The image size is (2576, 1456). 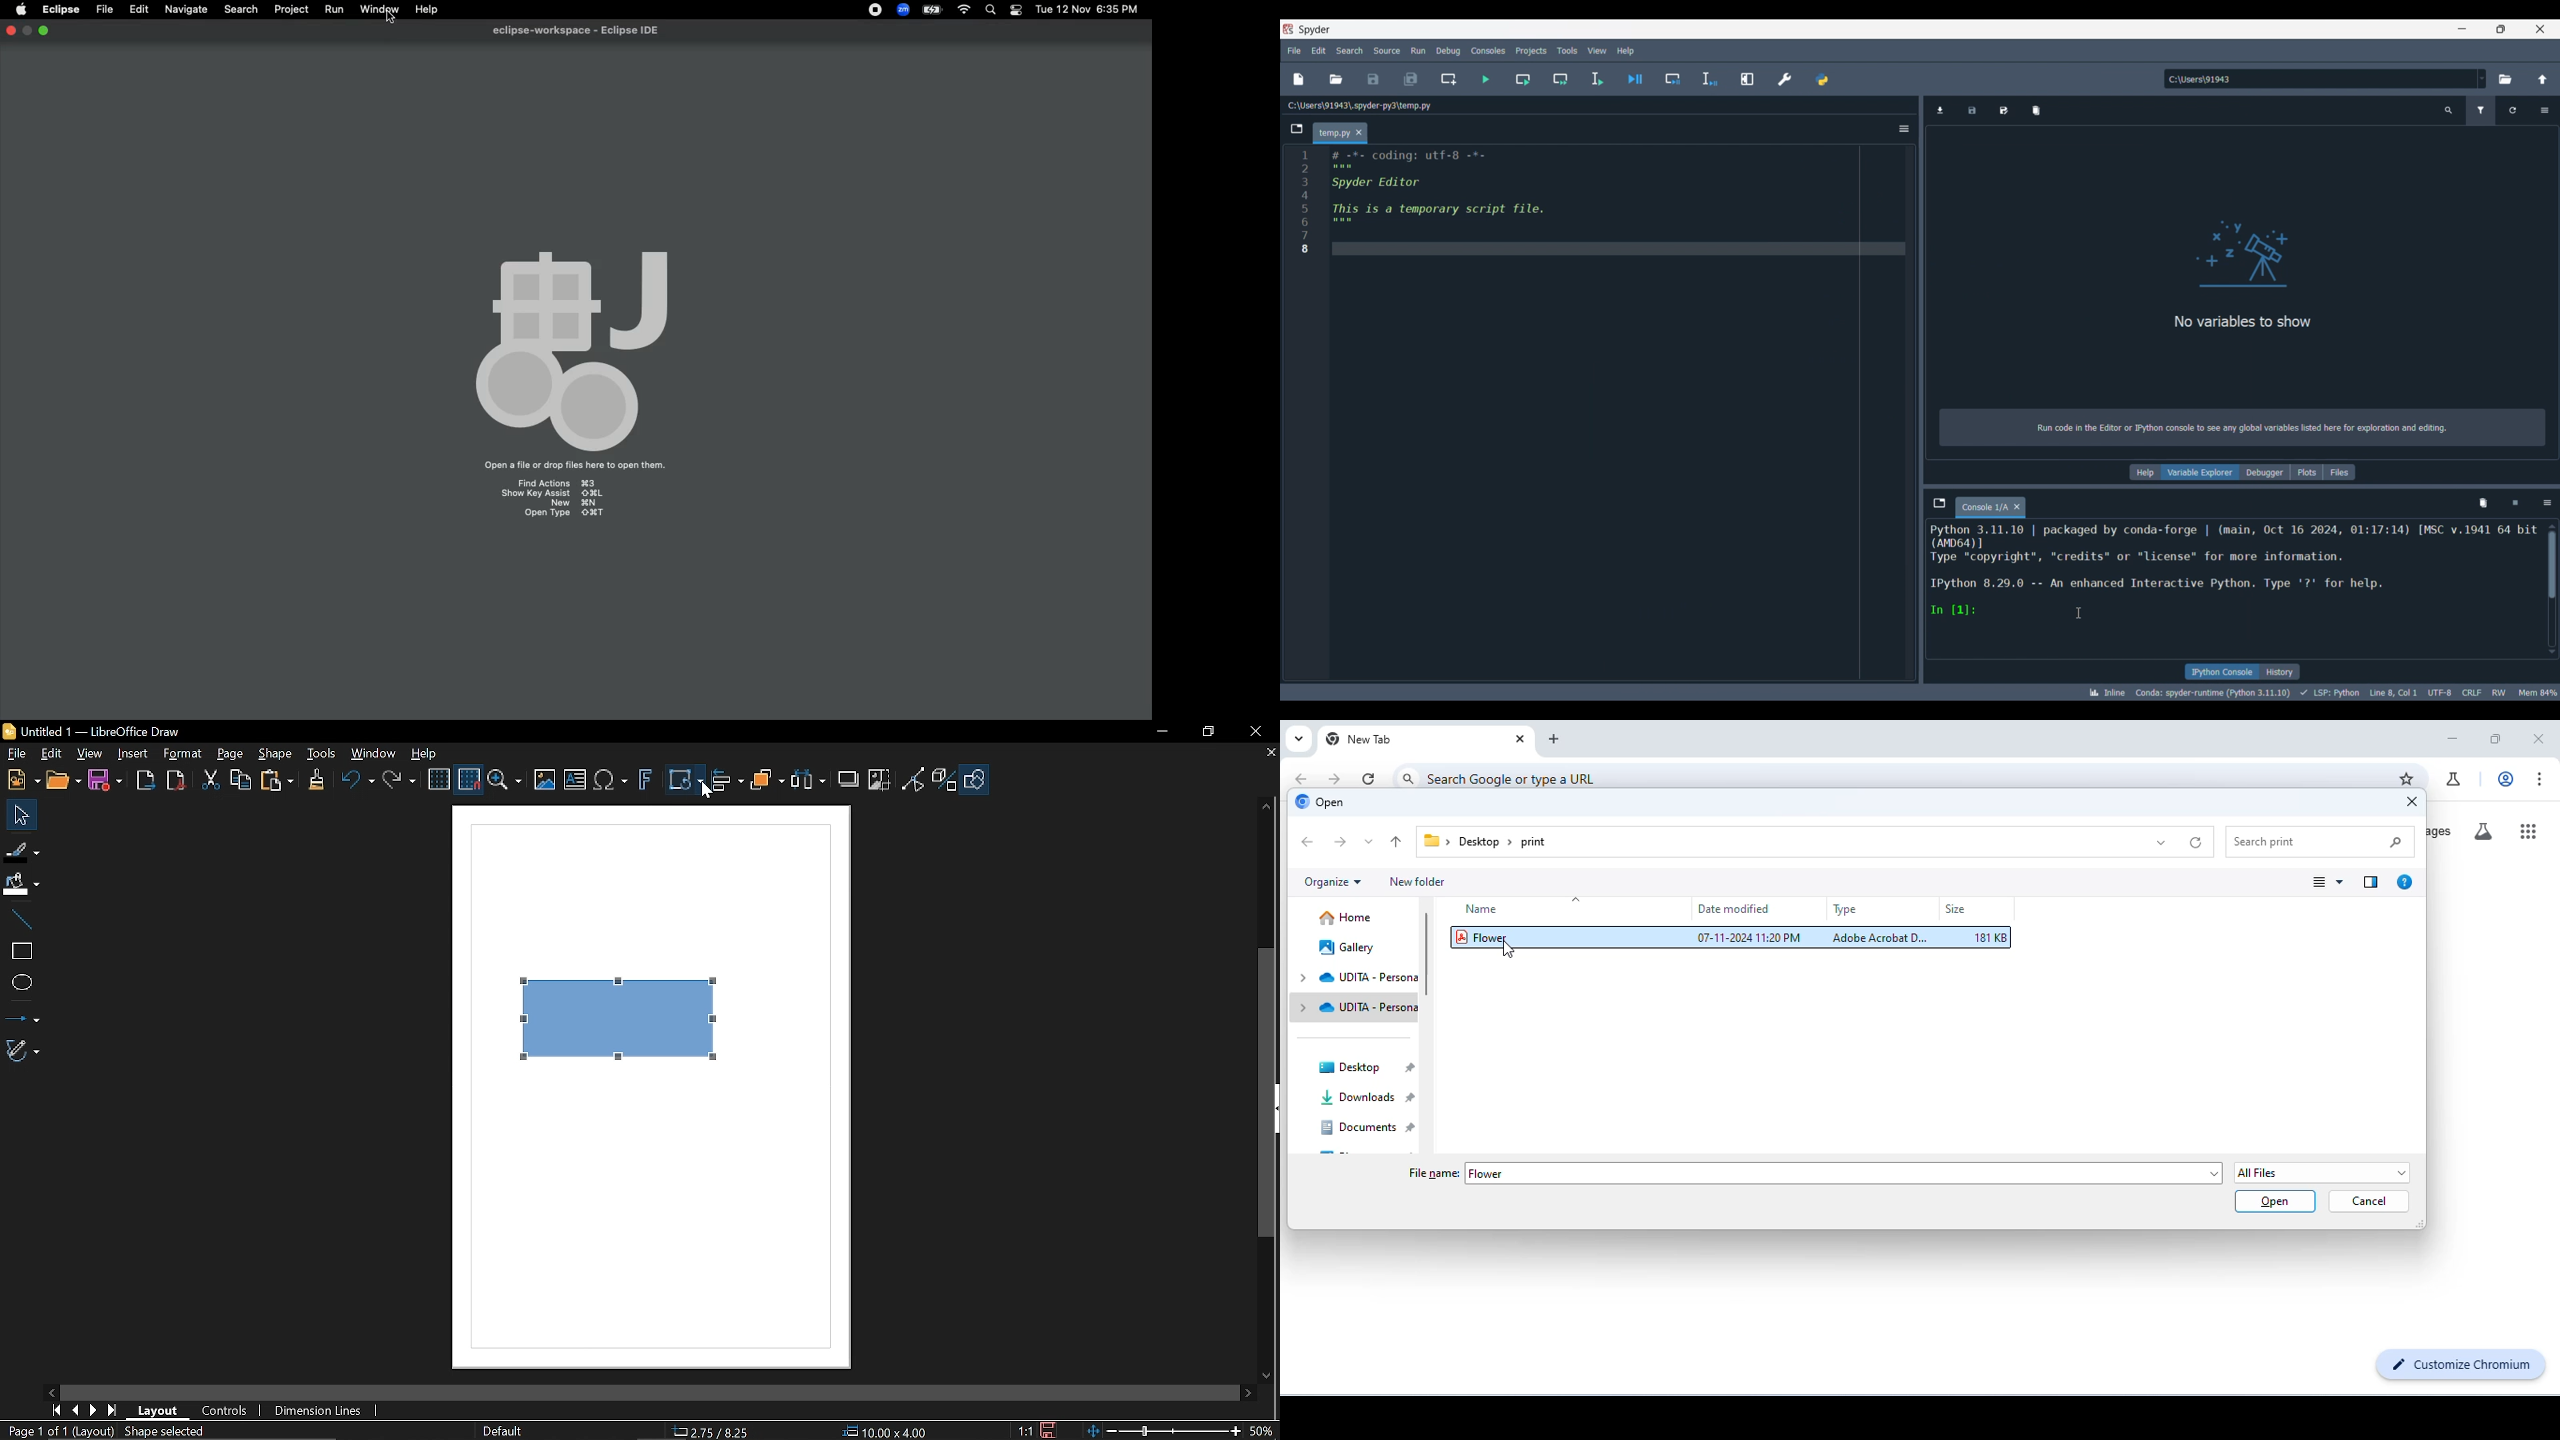 What do you see at coordinates (2245, 331) in the screenshot?
I see `Panel logo and text` at bounding box center [2245, 331].